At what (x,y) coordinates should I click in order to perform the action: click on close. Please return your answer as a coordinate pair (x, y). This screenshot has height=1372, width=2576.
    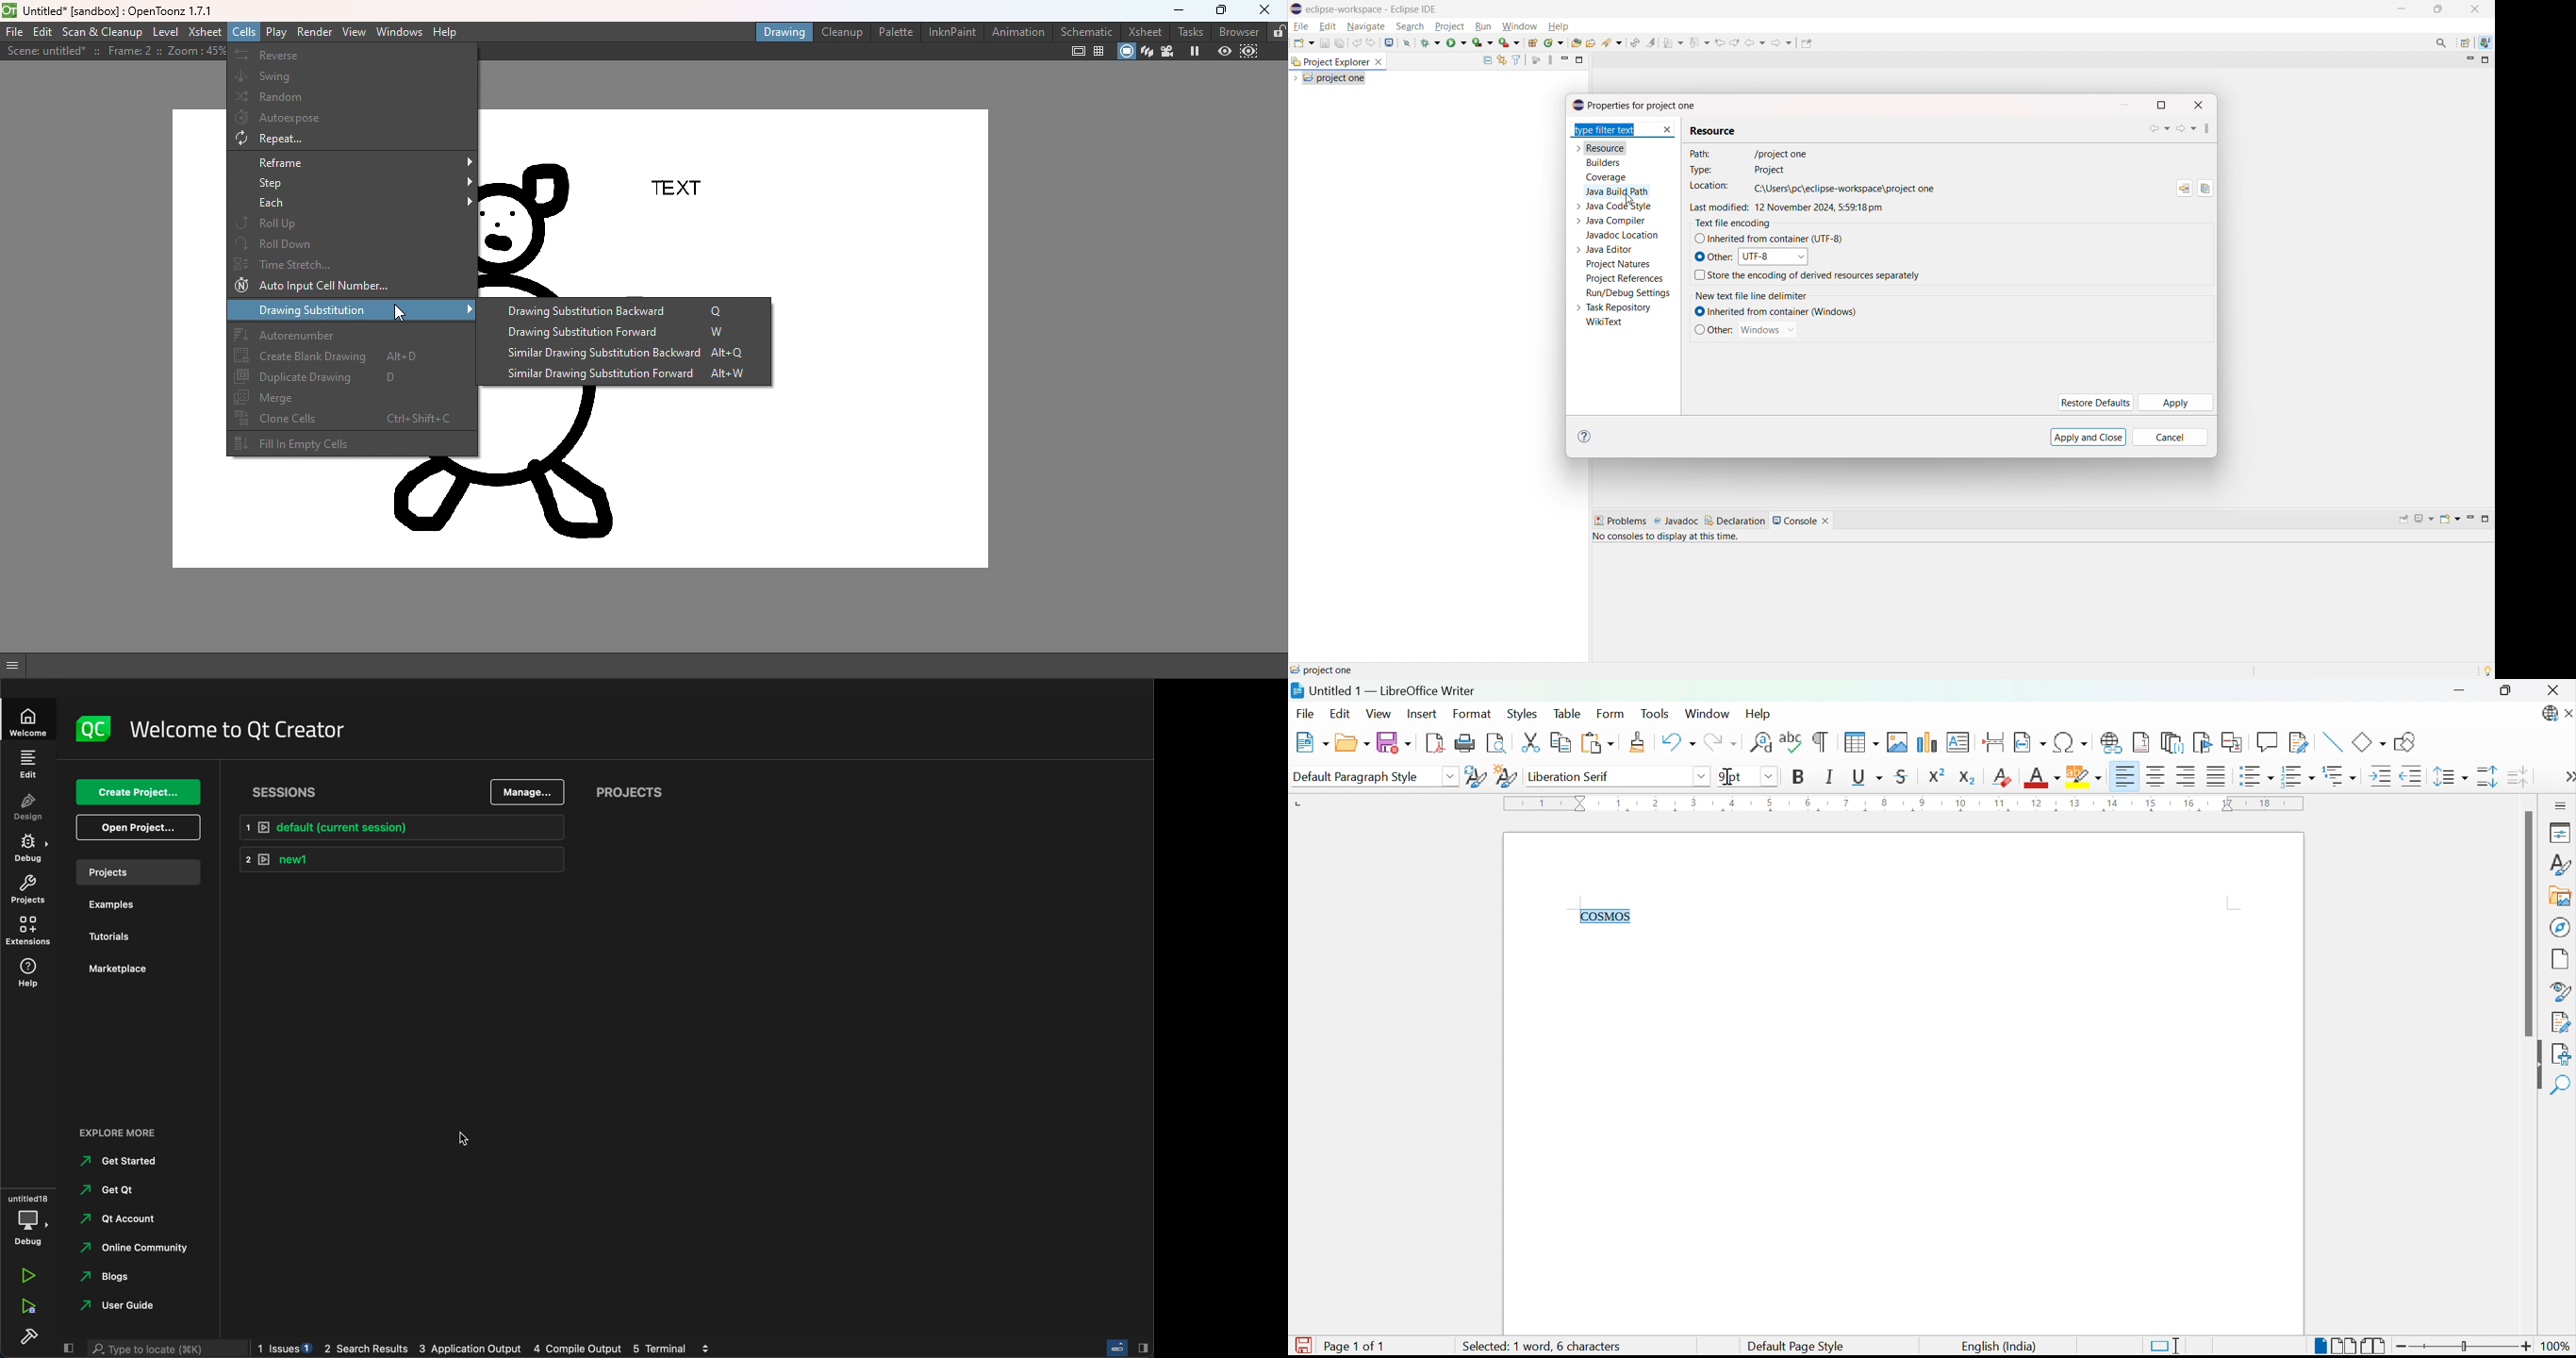
    Looking at the image, I should click on (1264, 10).